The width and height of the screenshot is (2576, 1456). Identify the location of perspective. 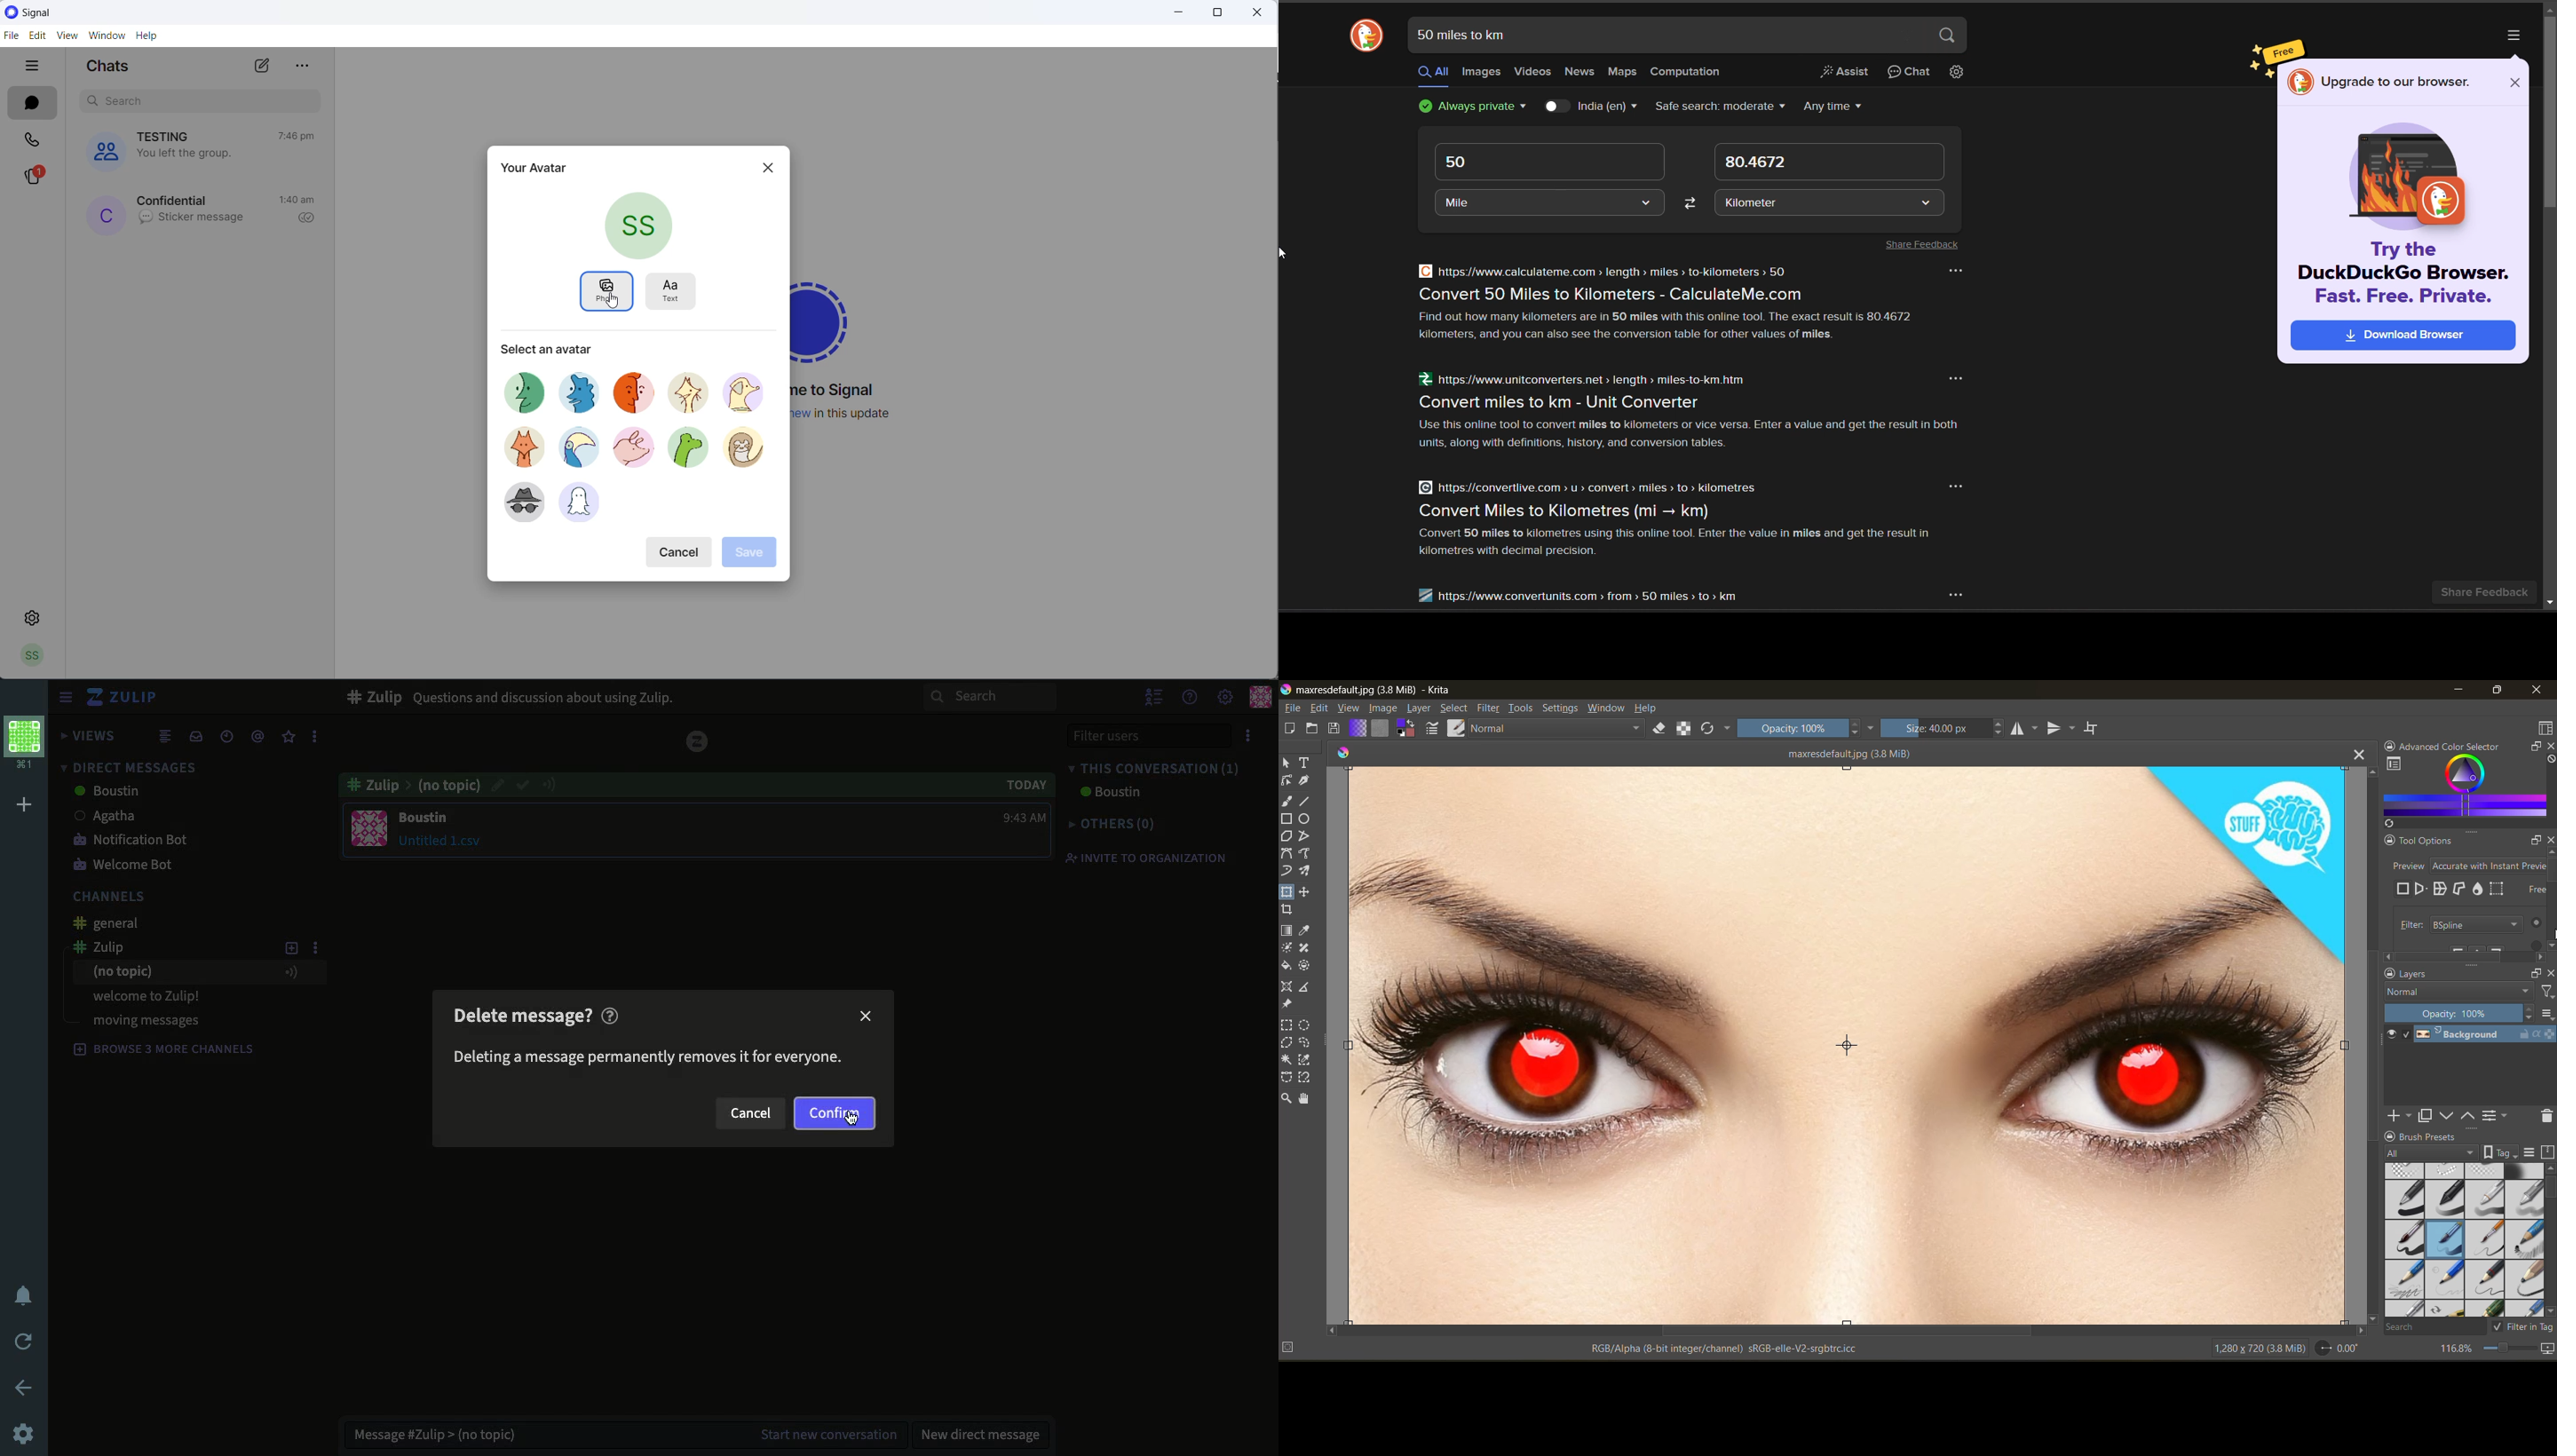
(2422, 889).